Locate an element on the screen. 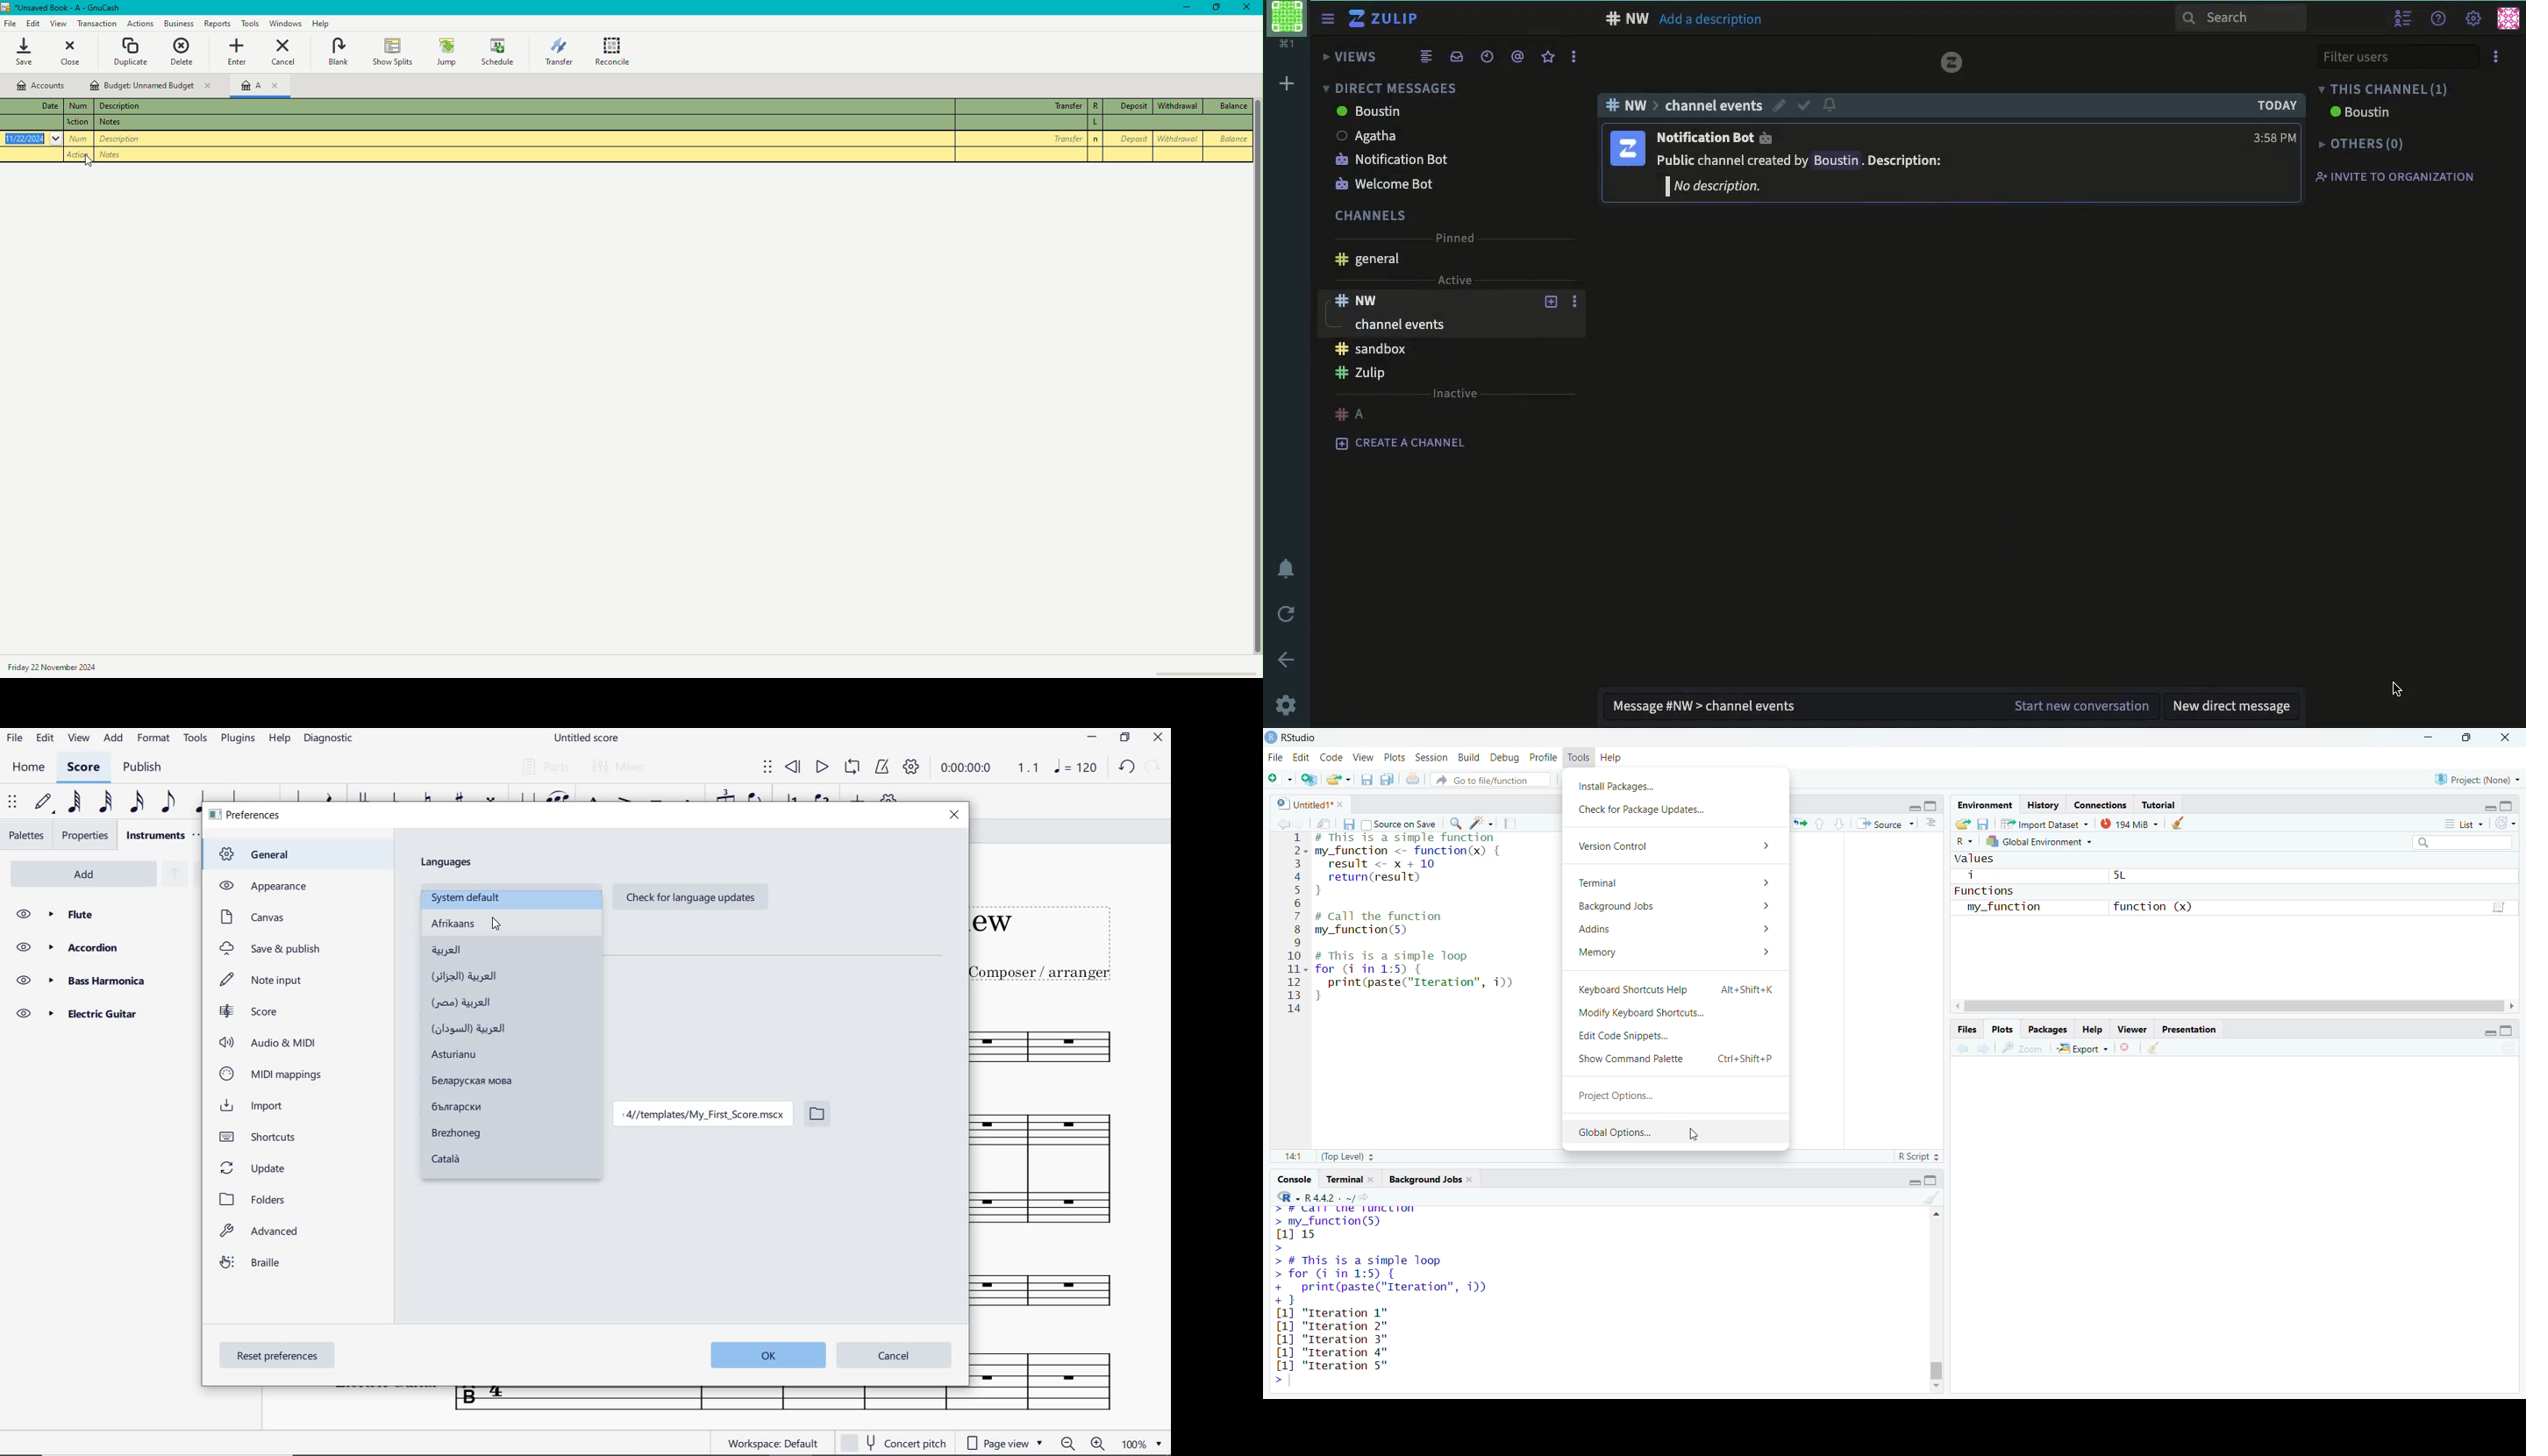  next plot is located at coordinates (1985, 1049).